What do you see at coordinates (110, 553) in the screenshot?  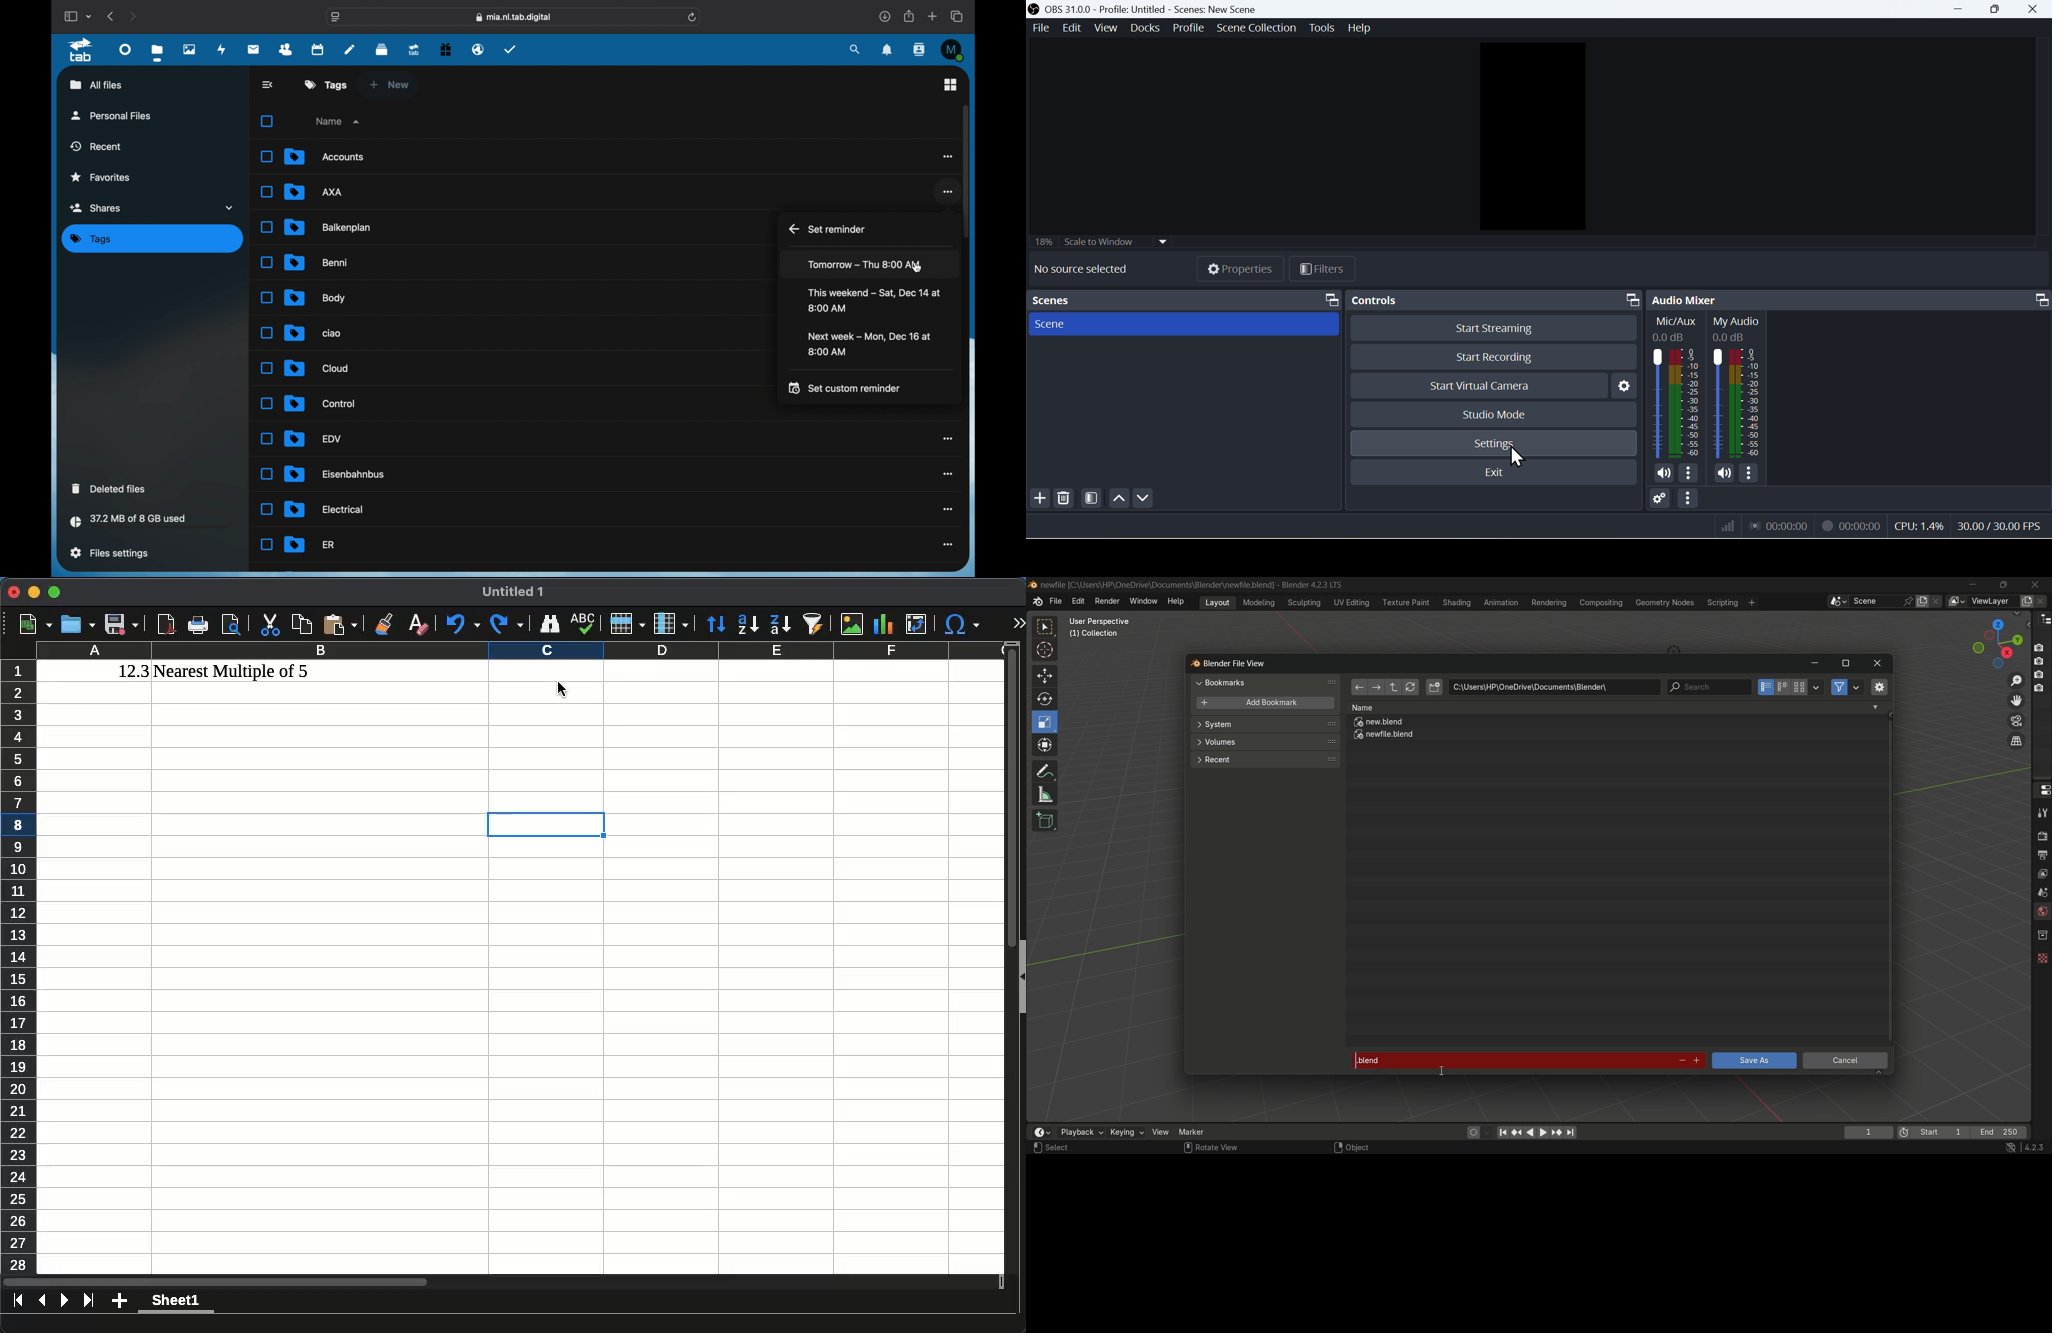 I see `files settings` at bounding box center [110, 553].